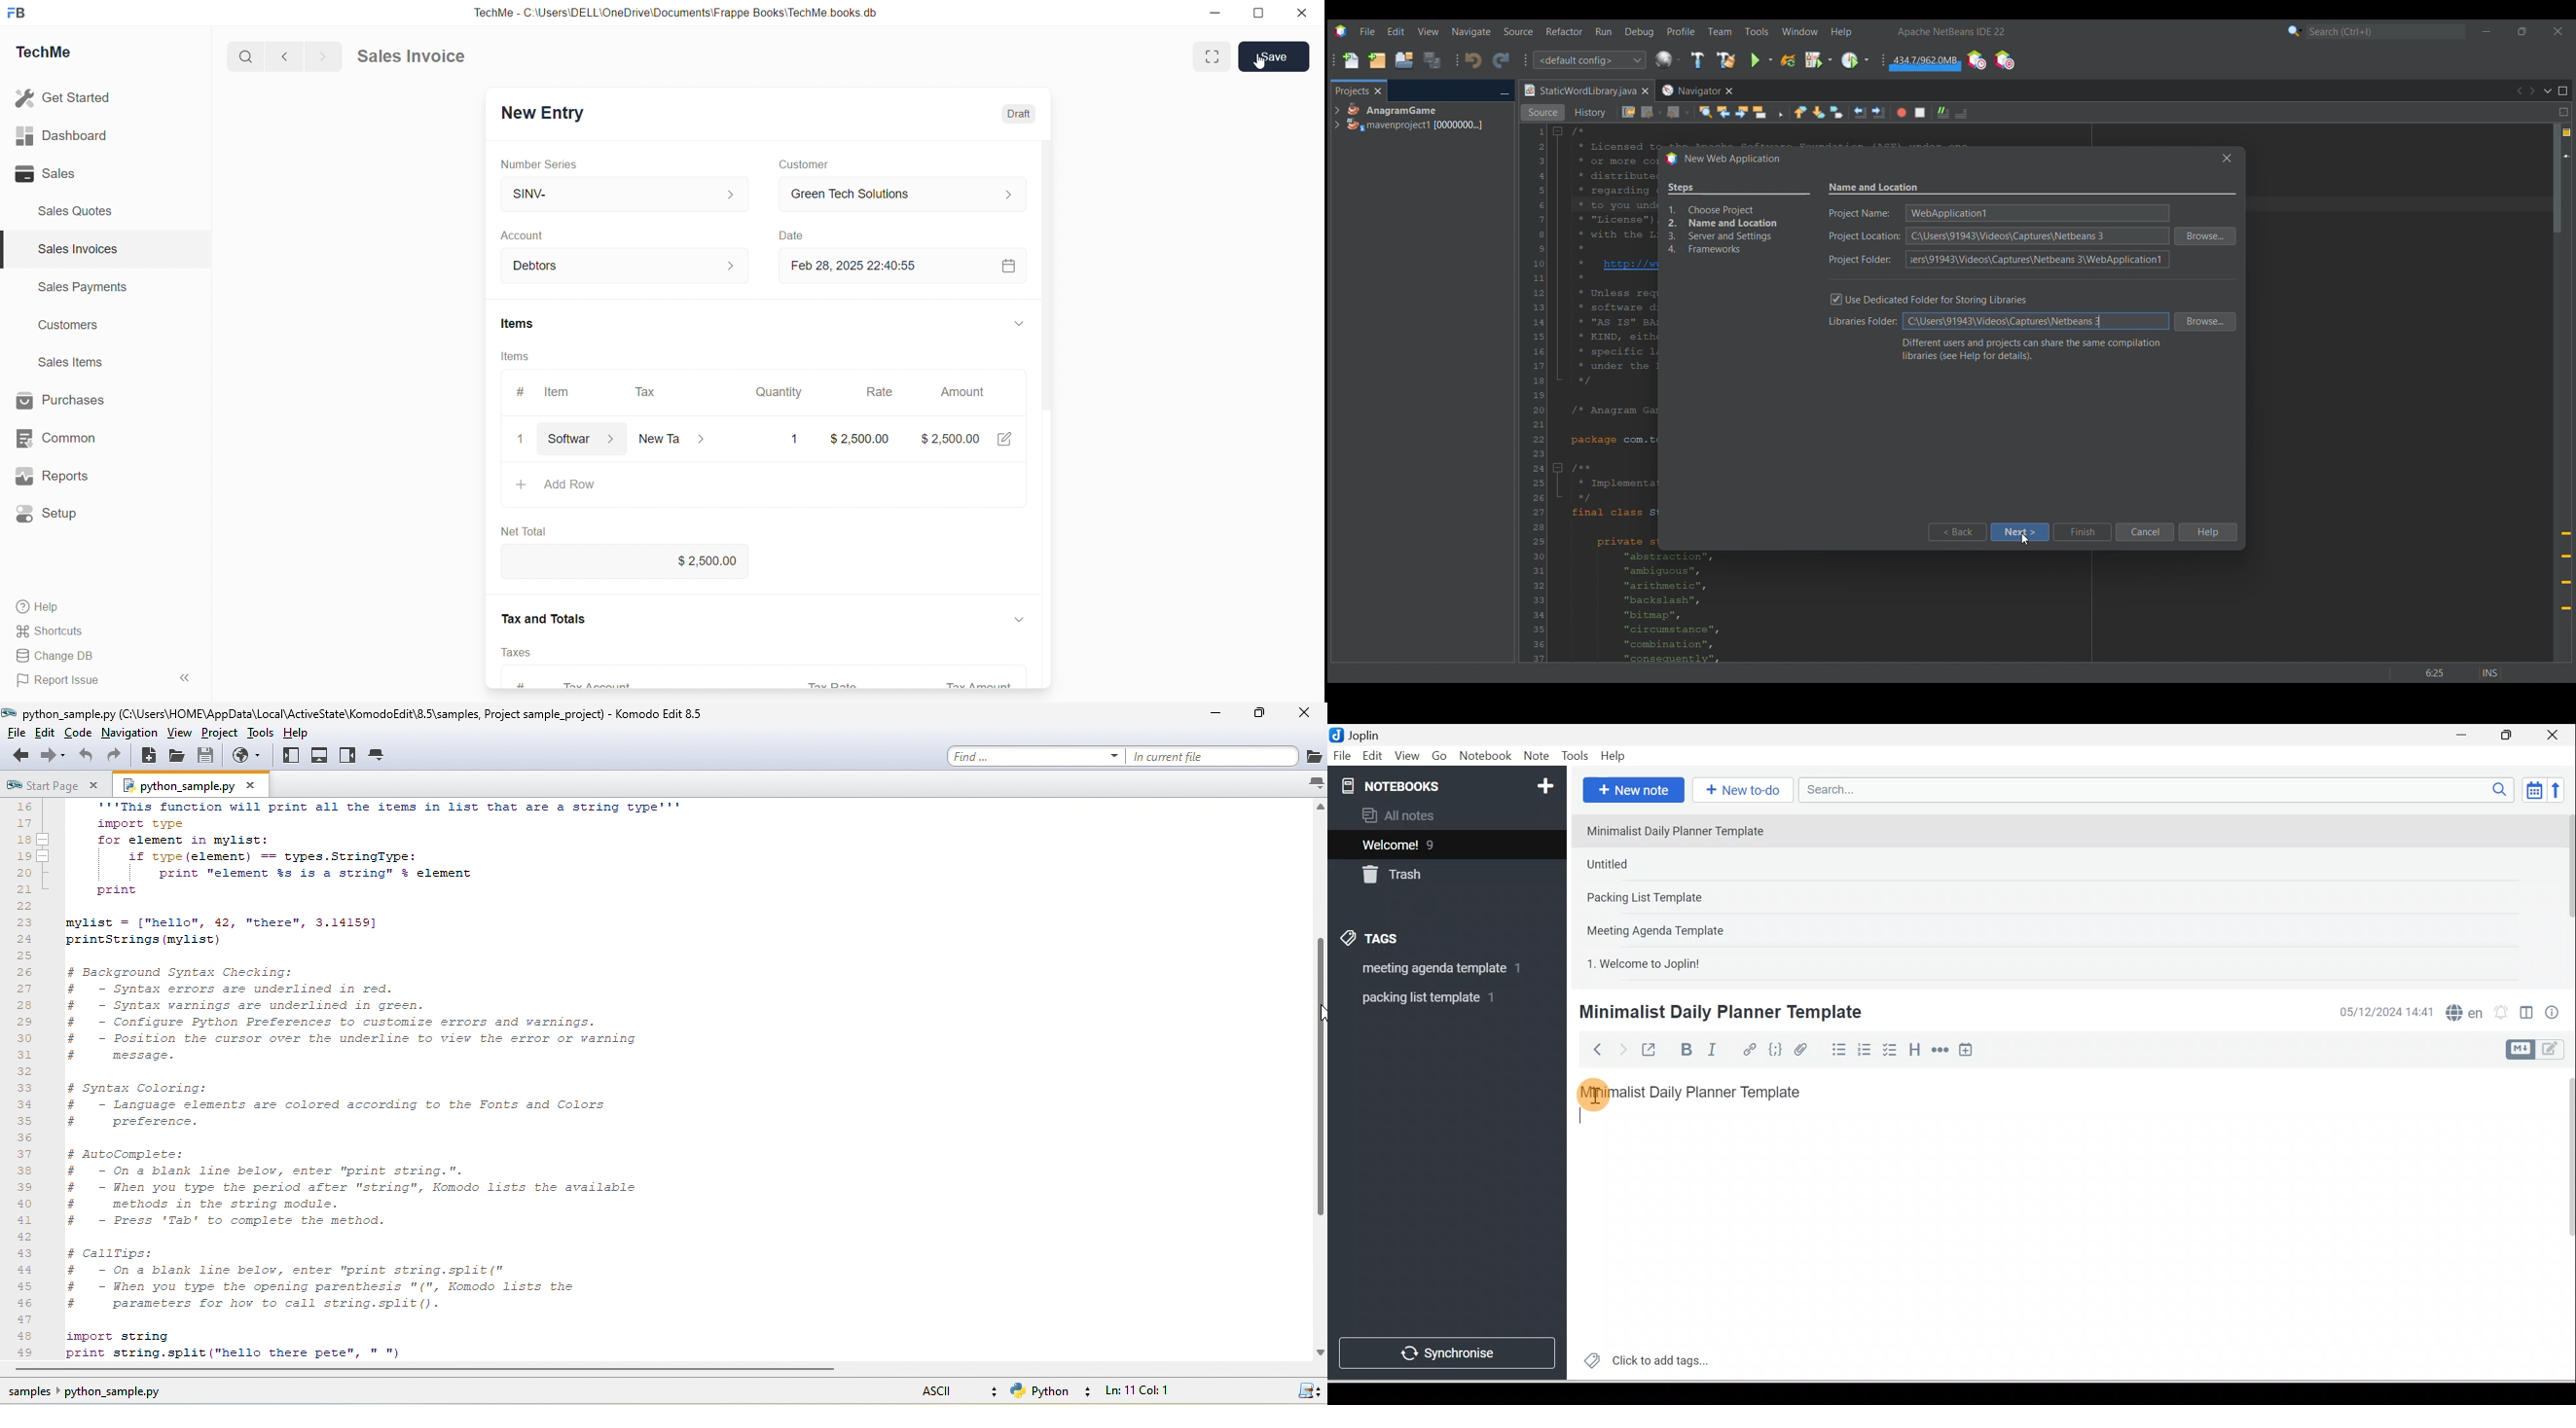 This screenshot has width=2576, height=1428. I want to click on Minimalist Daily Planner Template, so click(1703, 1092).